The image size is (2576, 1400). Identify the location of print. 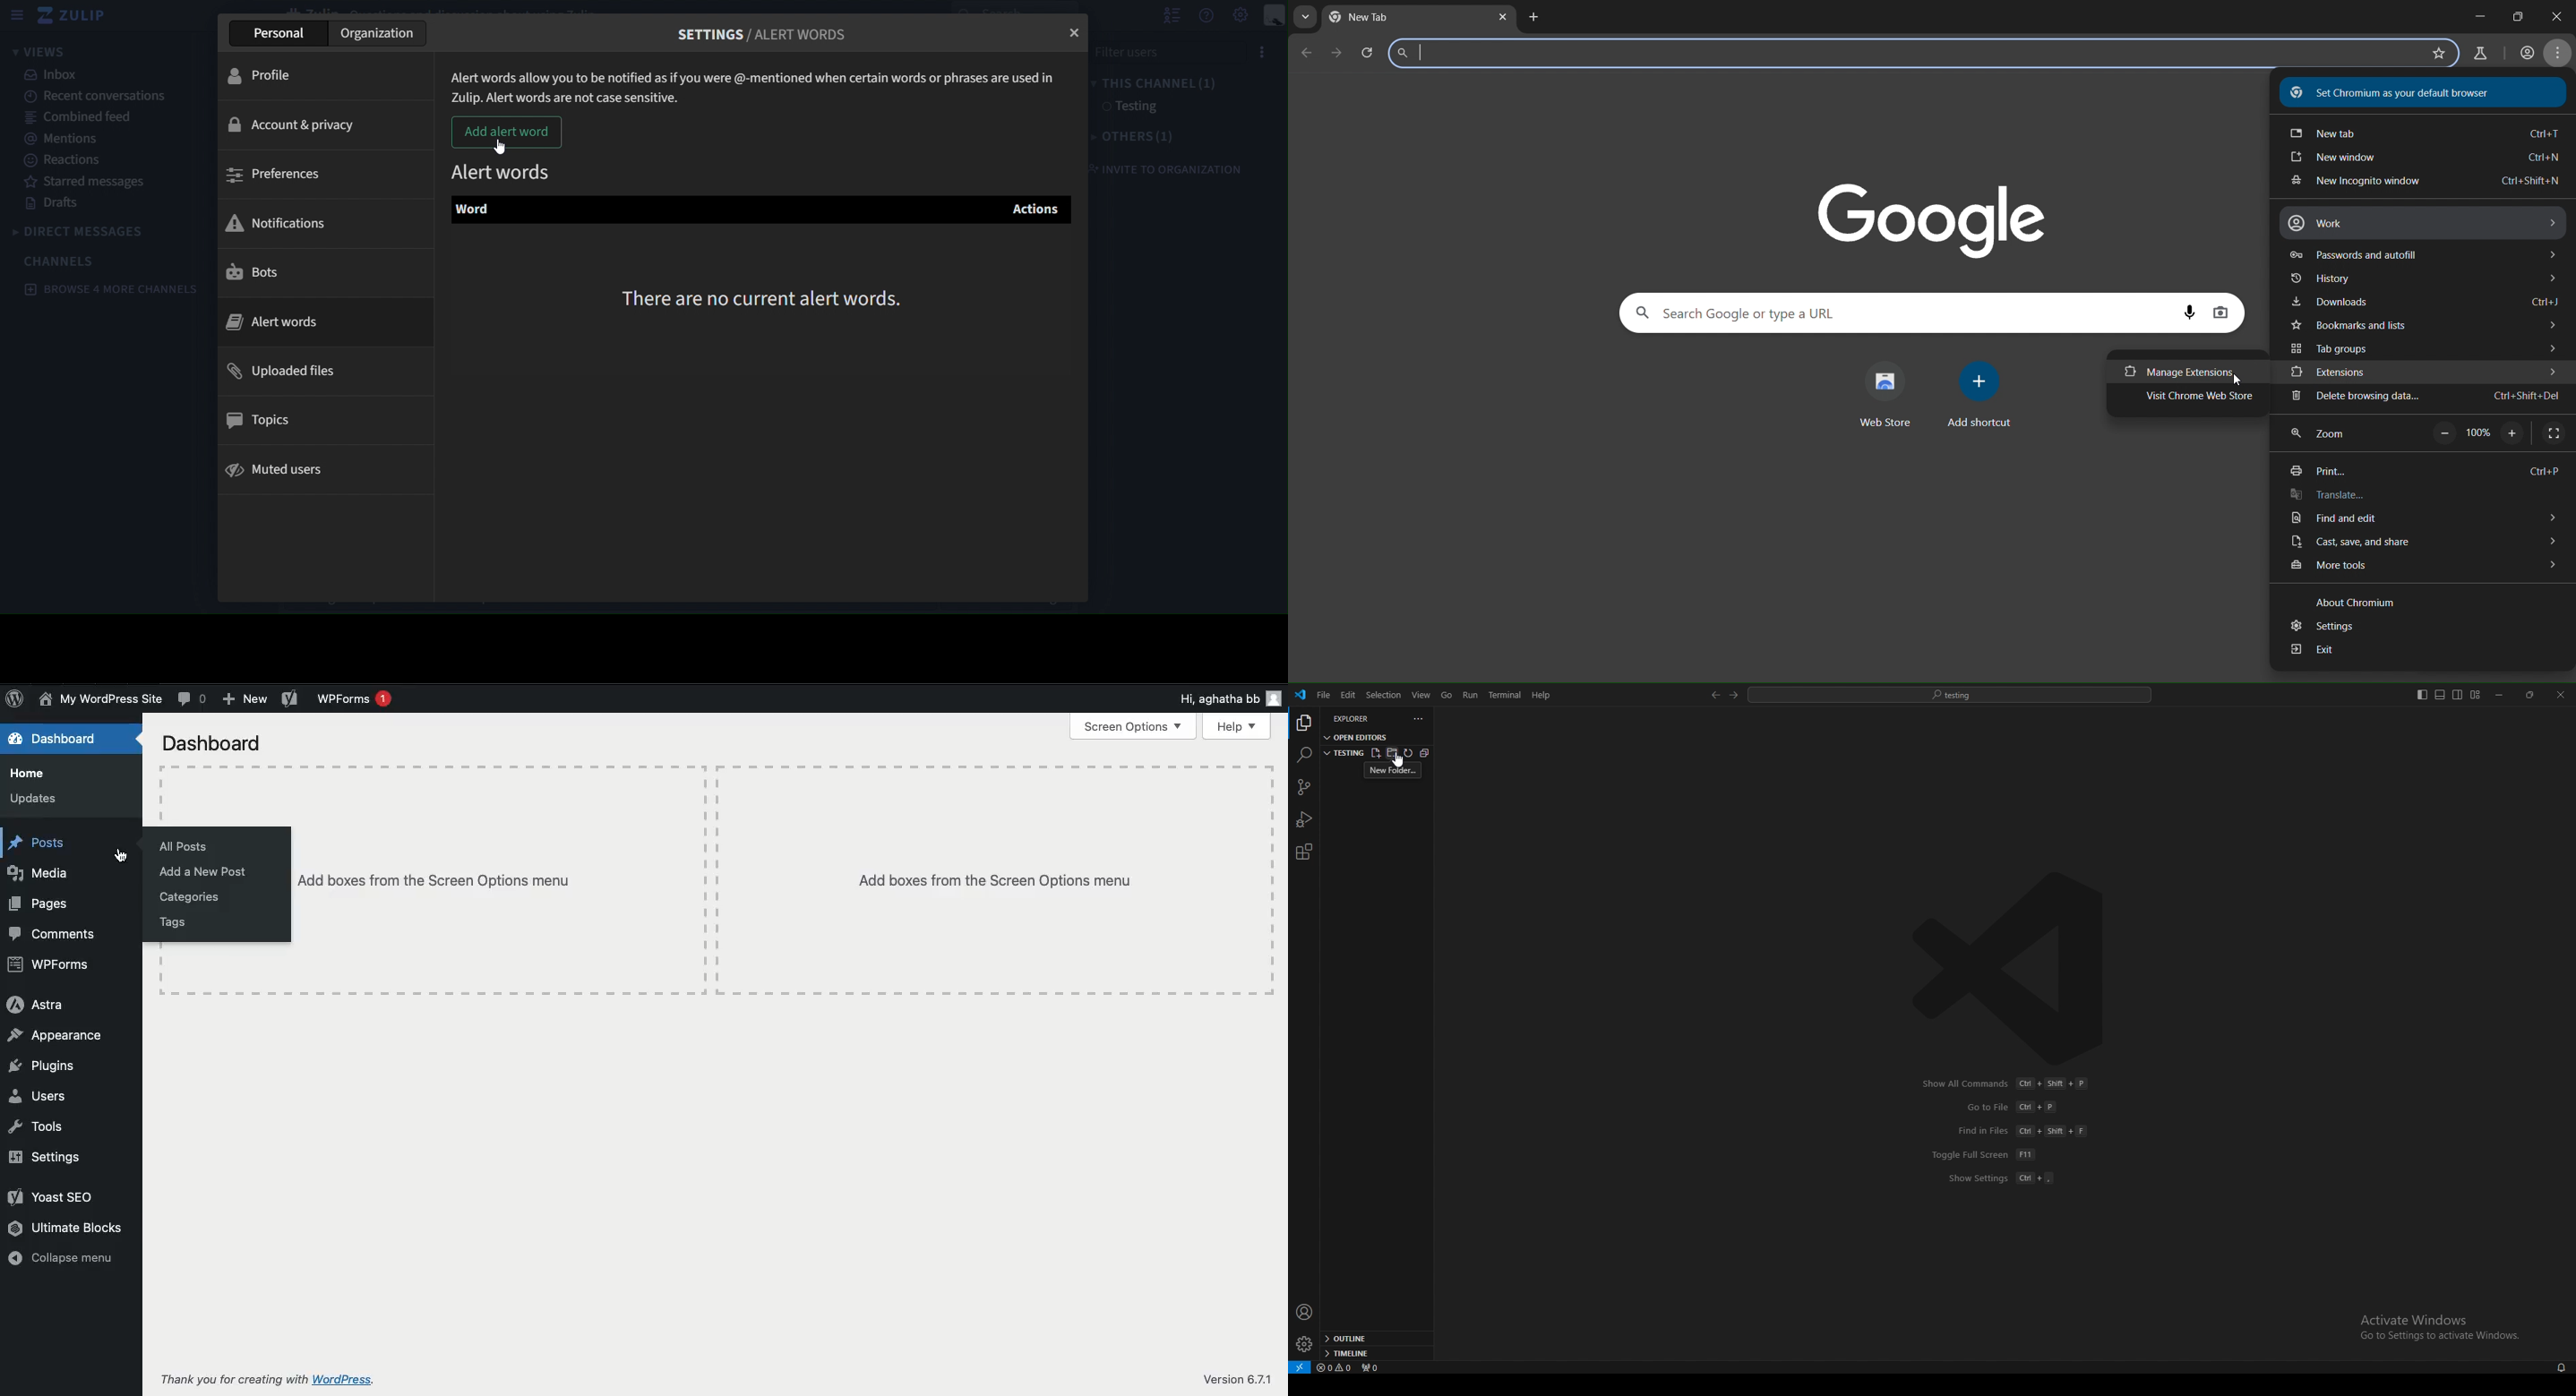
(2428, 469).